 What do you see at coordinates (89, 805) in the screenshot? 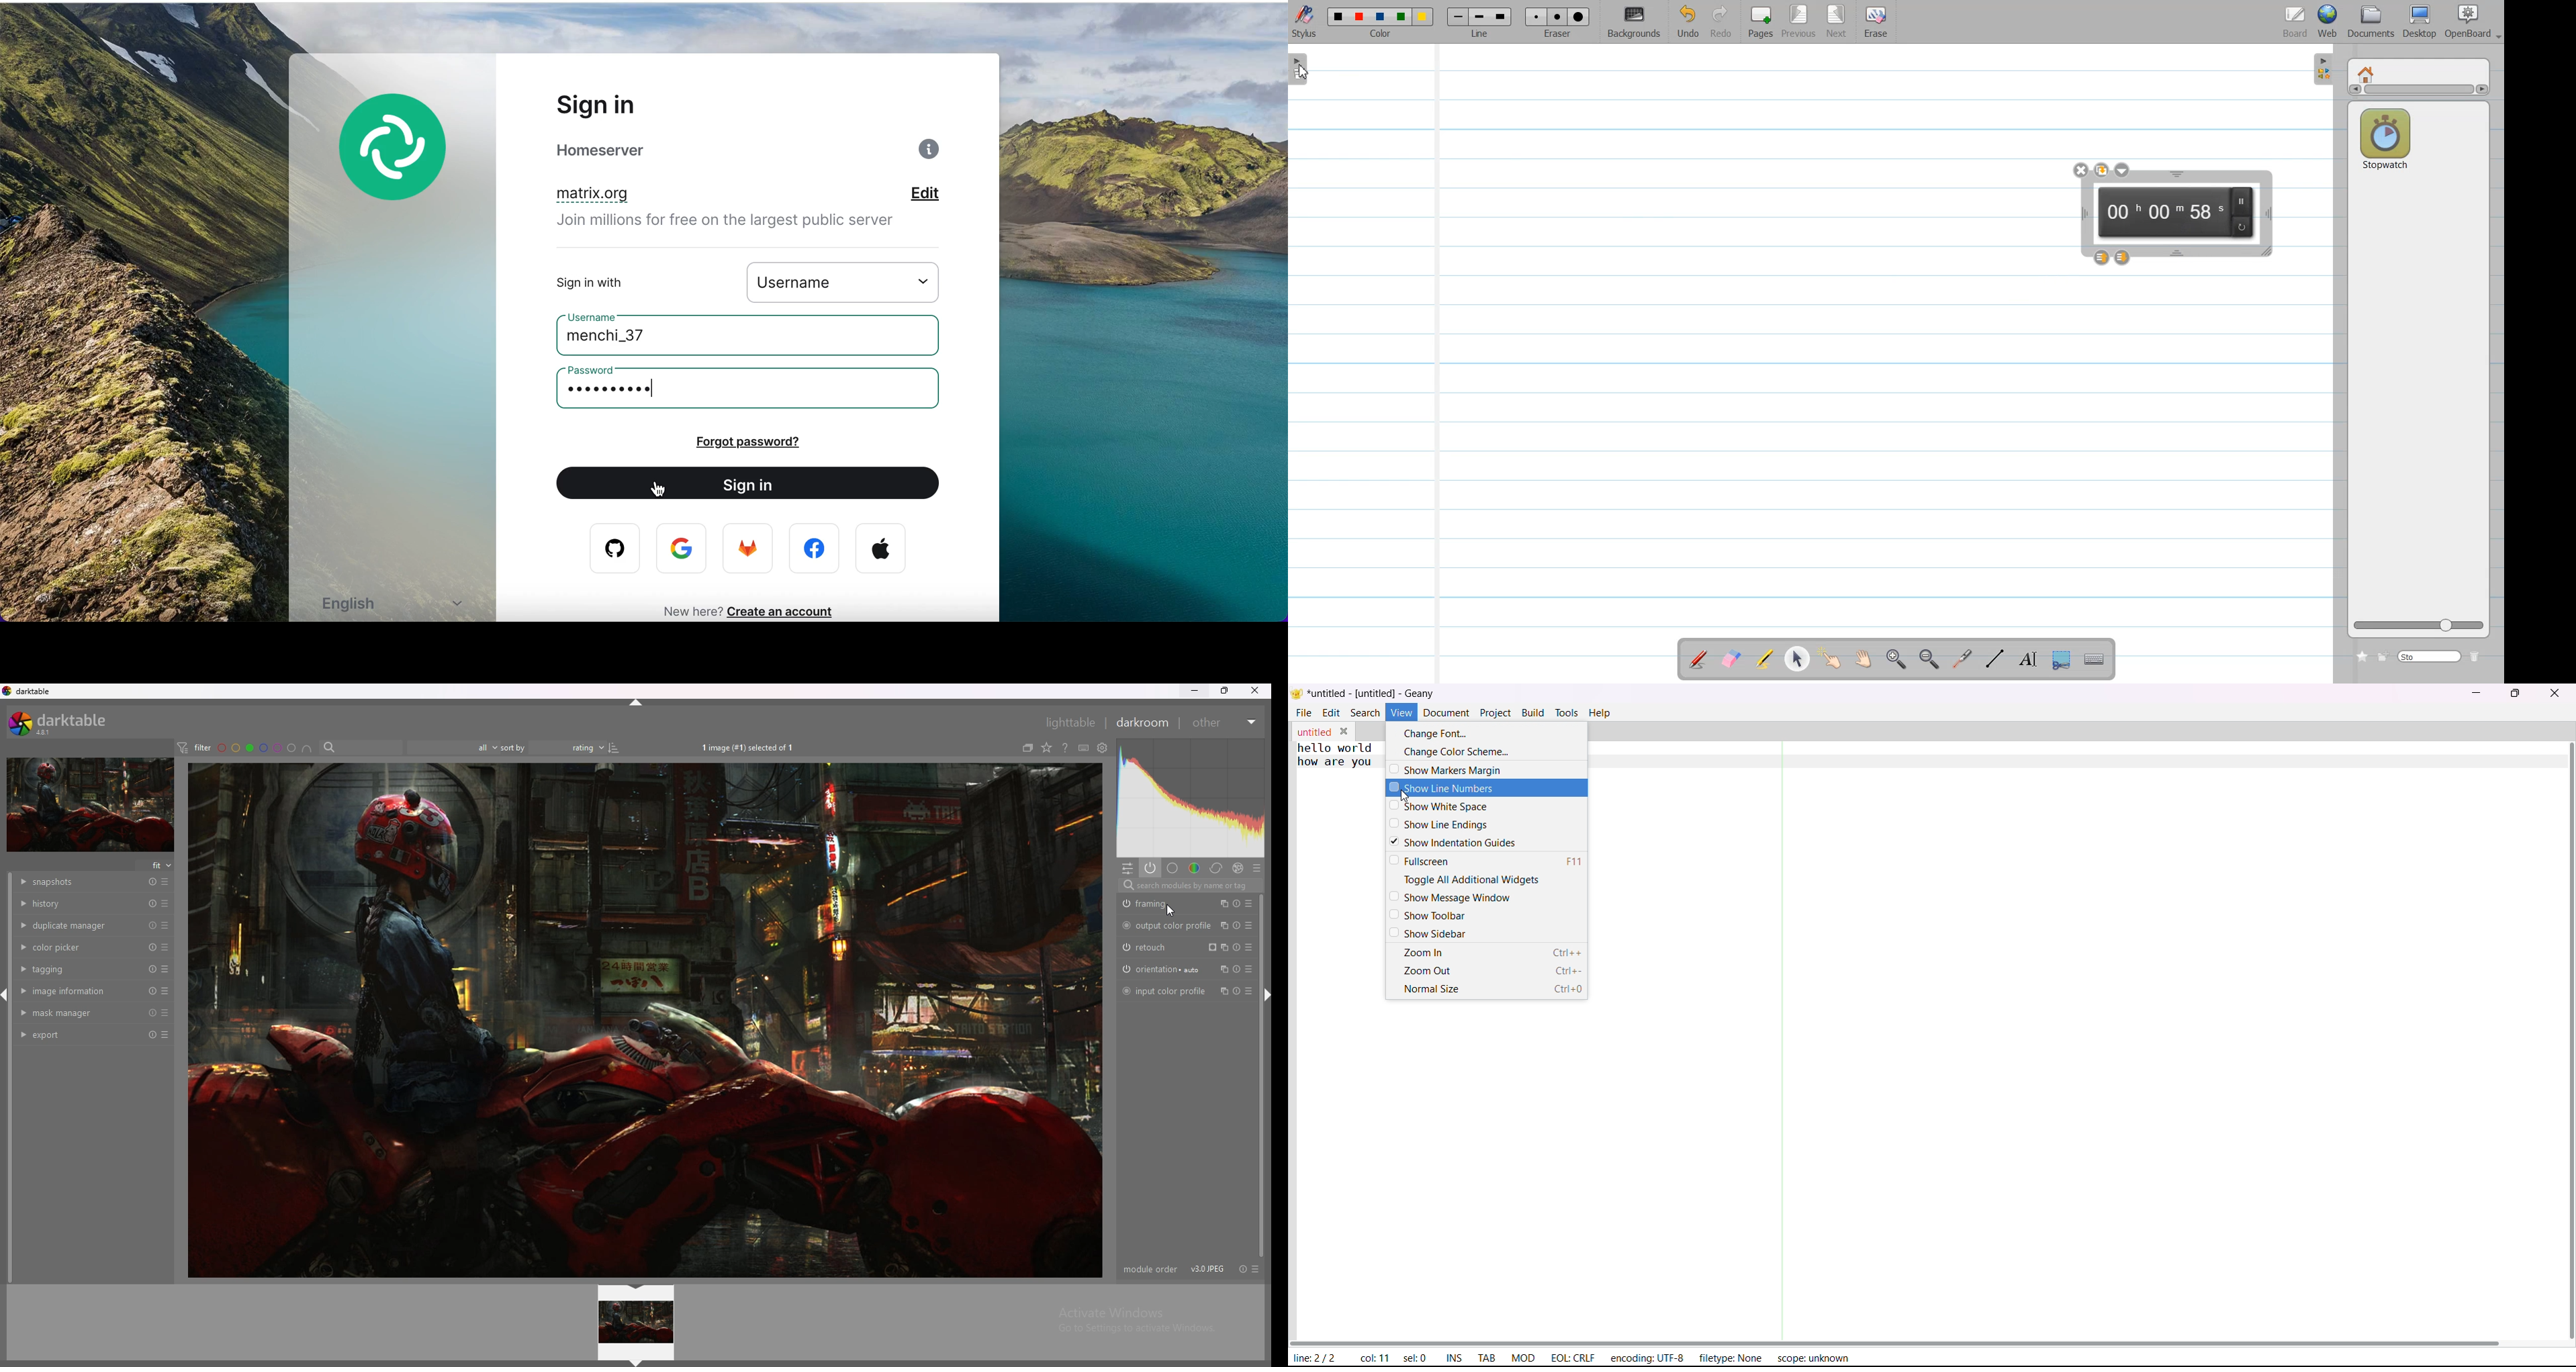
I see `target image minimized` at bounding box center [89, 805].